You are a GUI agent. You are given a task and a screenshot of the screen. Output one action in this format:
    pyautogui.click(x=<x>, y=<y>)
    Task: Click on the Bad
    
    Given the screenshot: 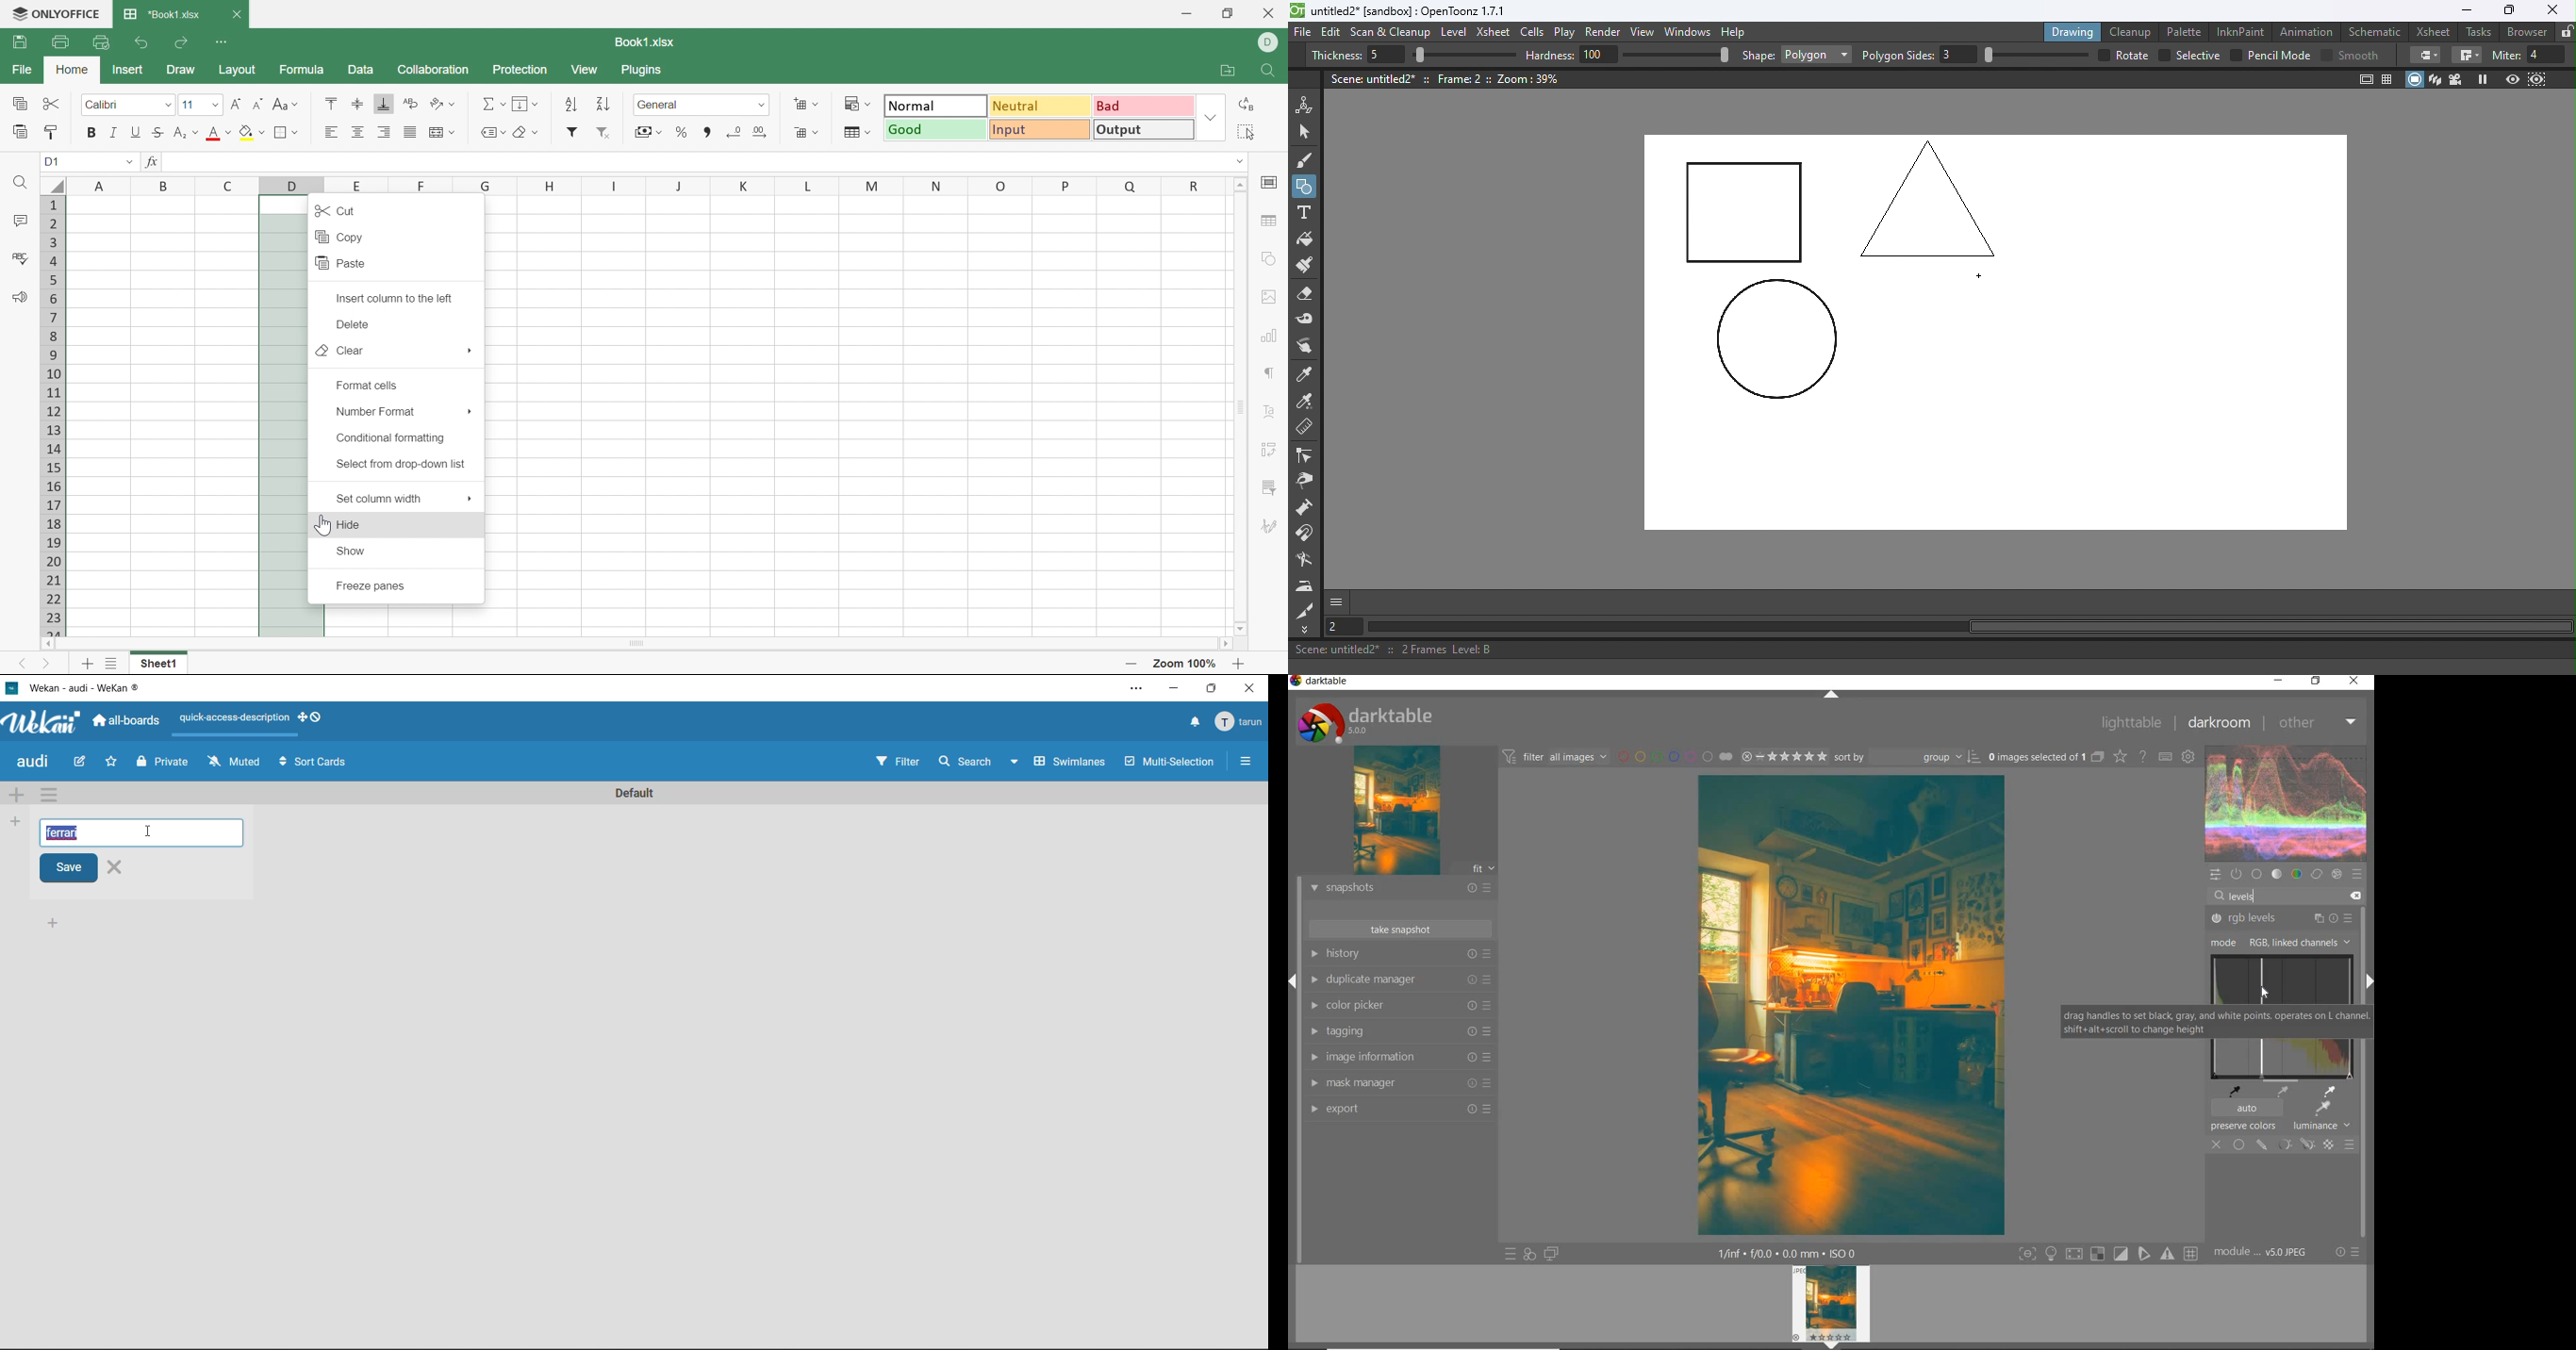 What is the action you would take?
    pyautogui.click(x=1146, y=107)
    